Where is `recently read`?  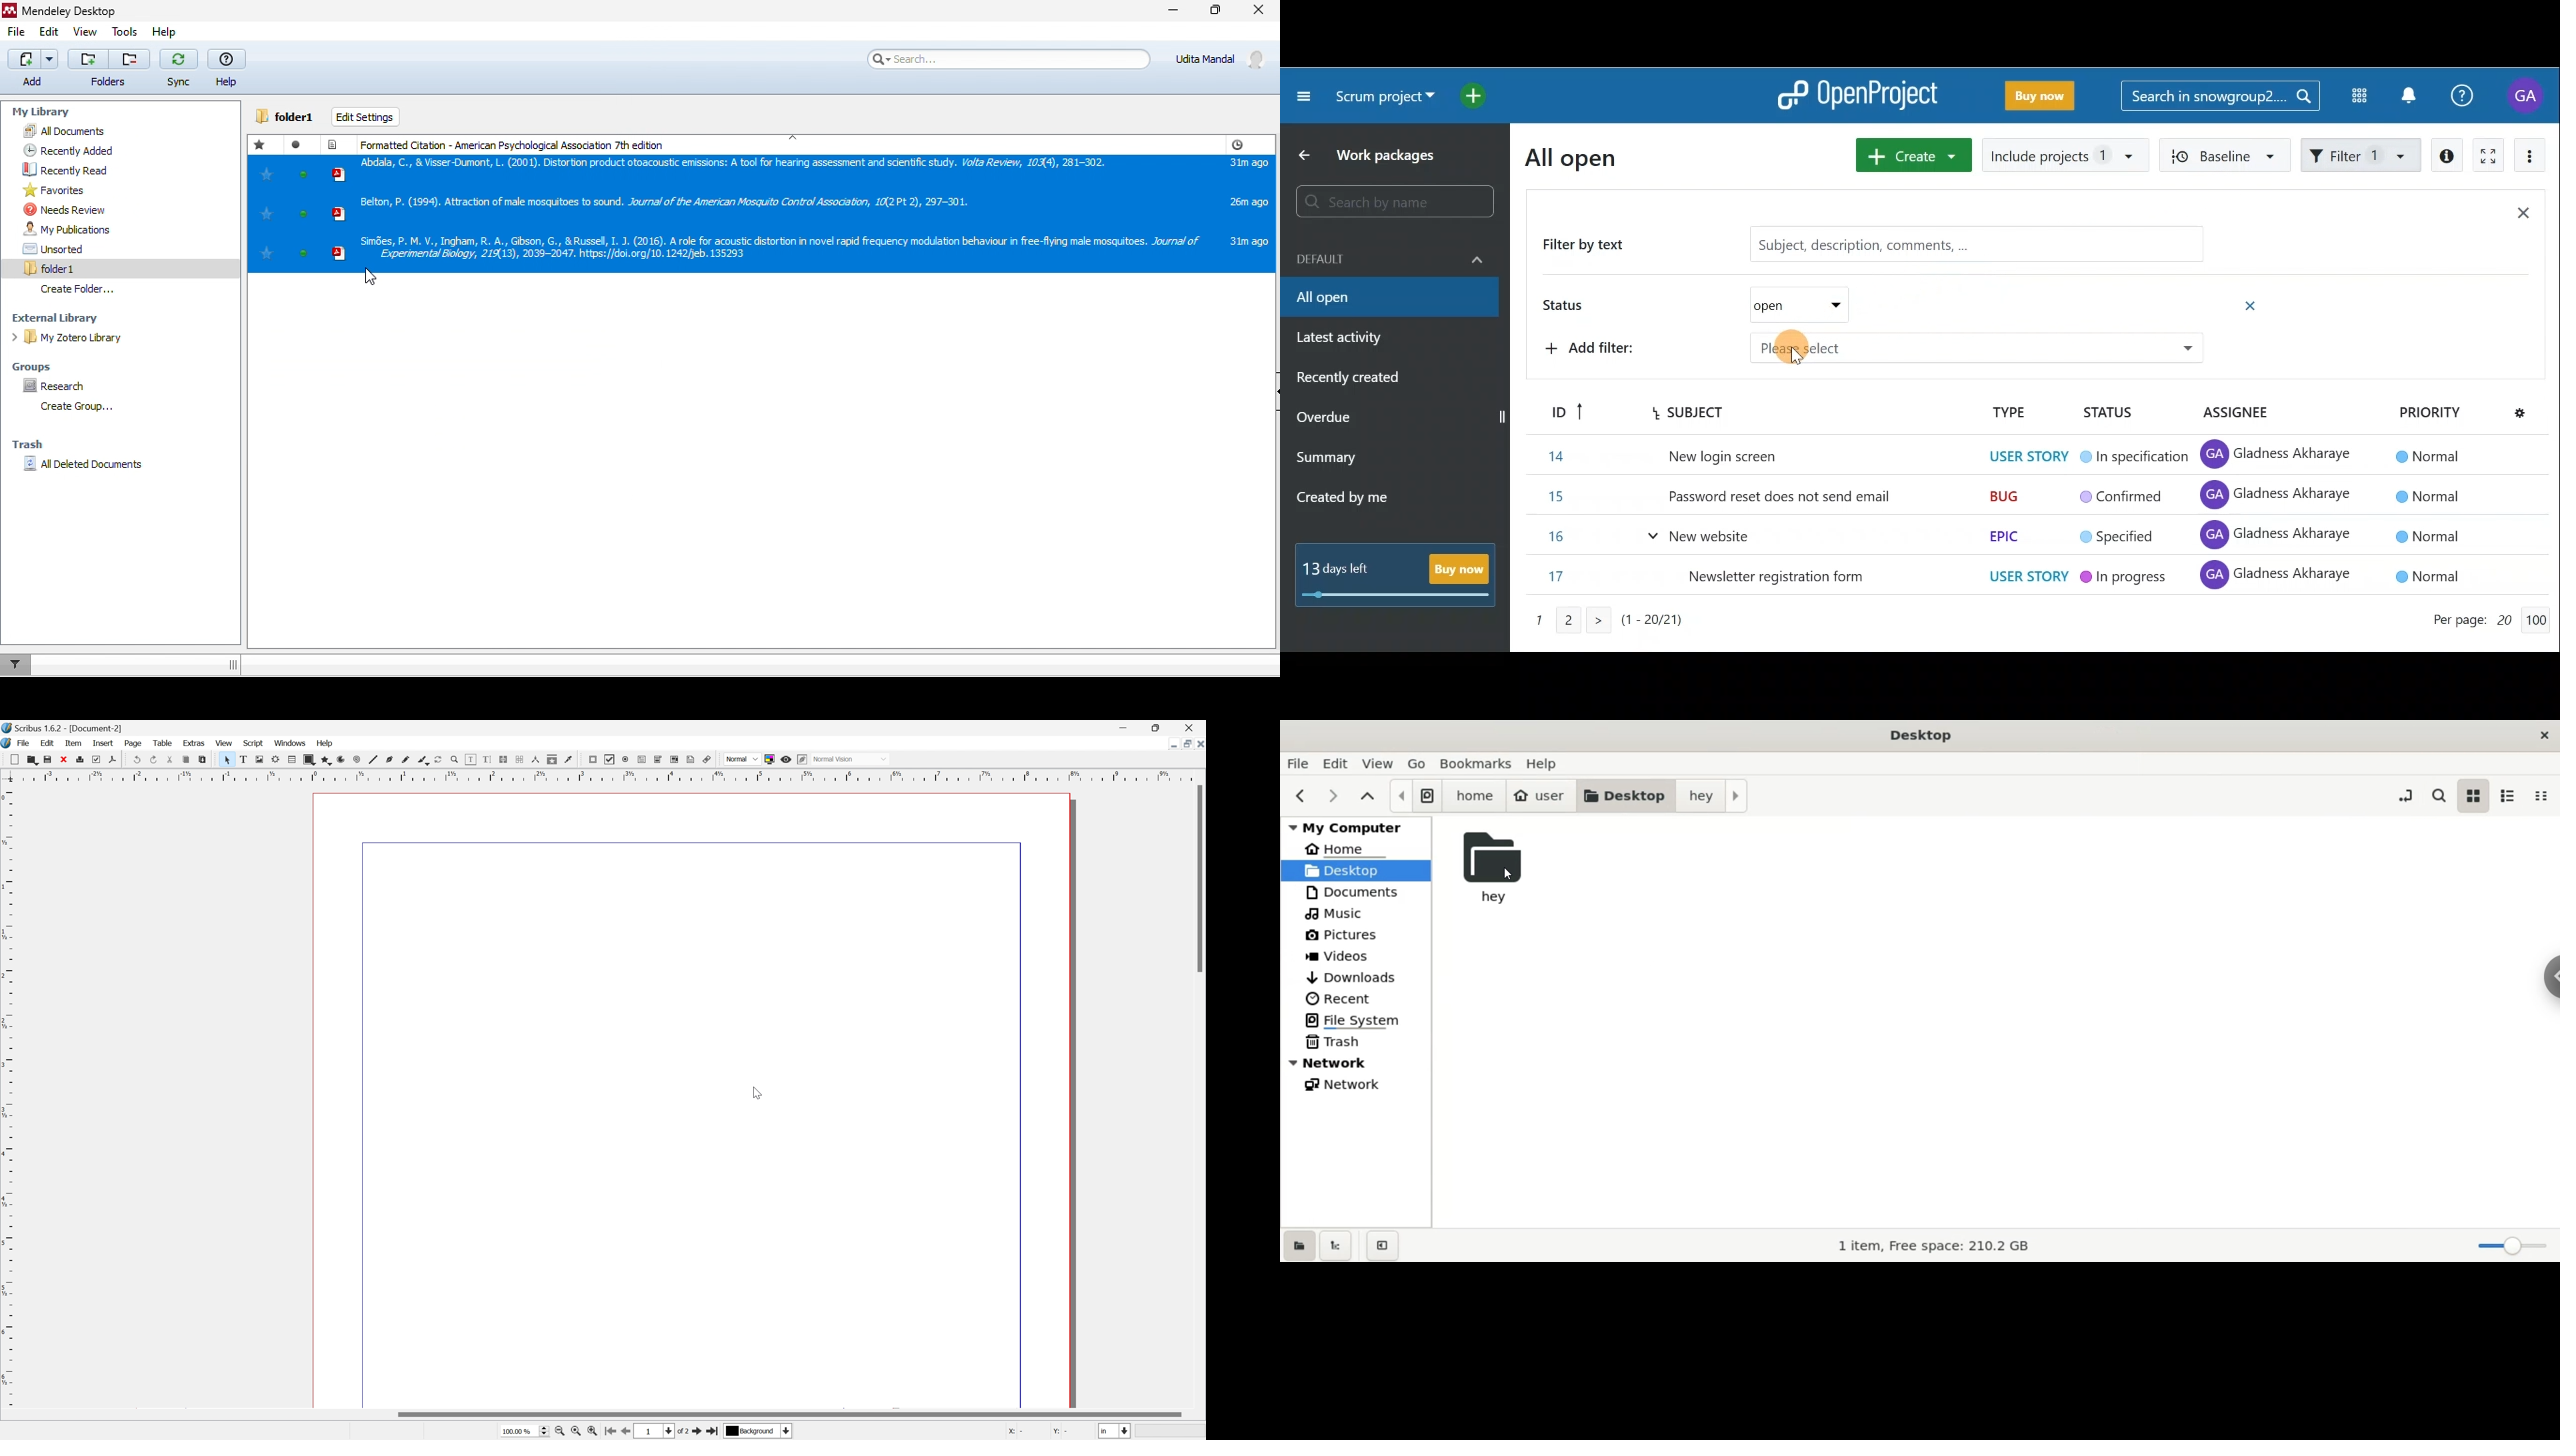
recently read is located at coordinates (62, 169).